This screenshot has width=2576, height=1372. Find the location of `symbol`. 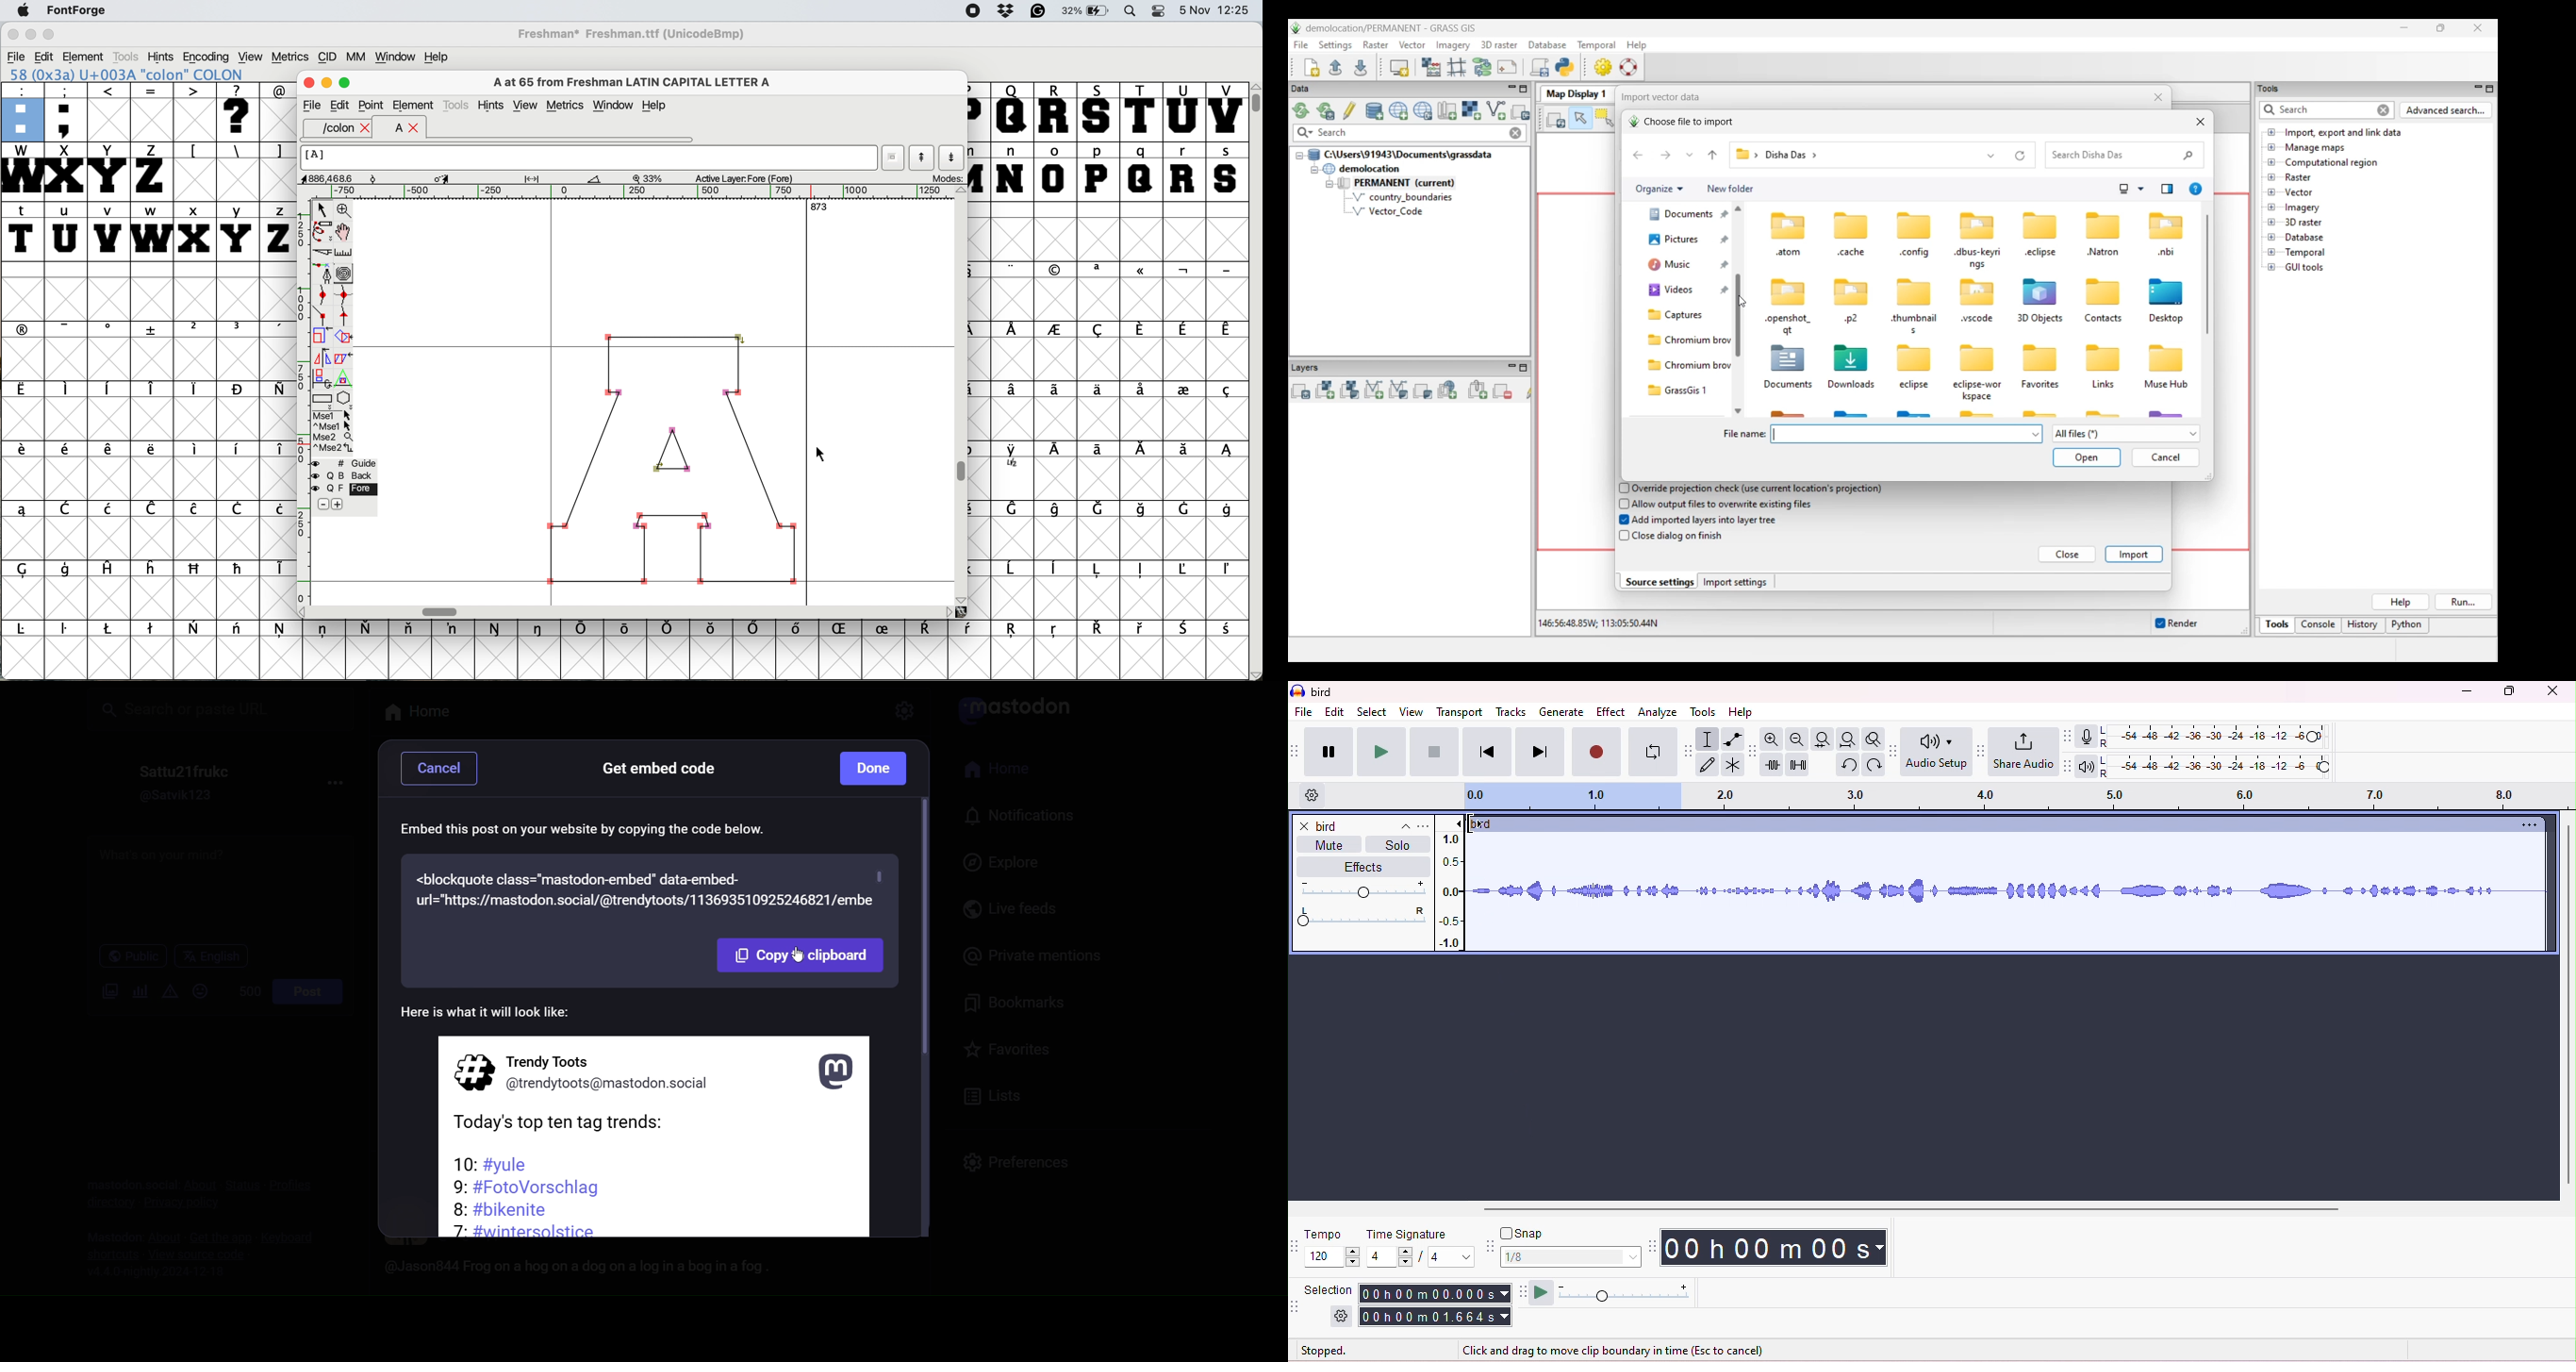

symbol is located at coordinates (23, 452).